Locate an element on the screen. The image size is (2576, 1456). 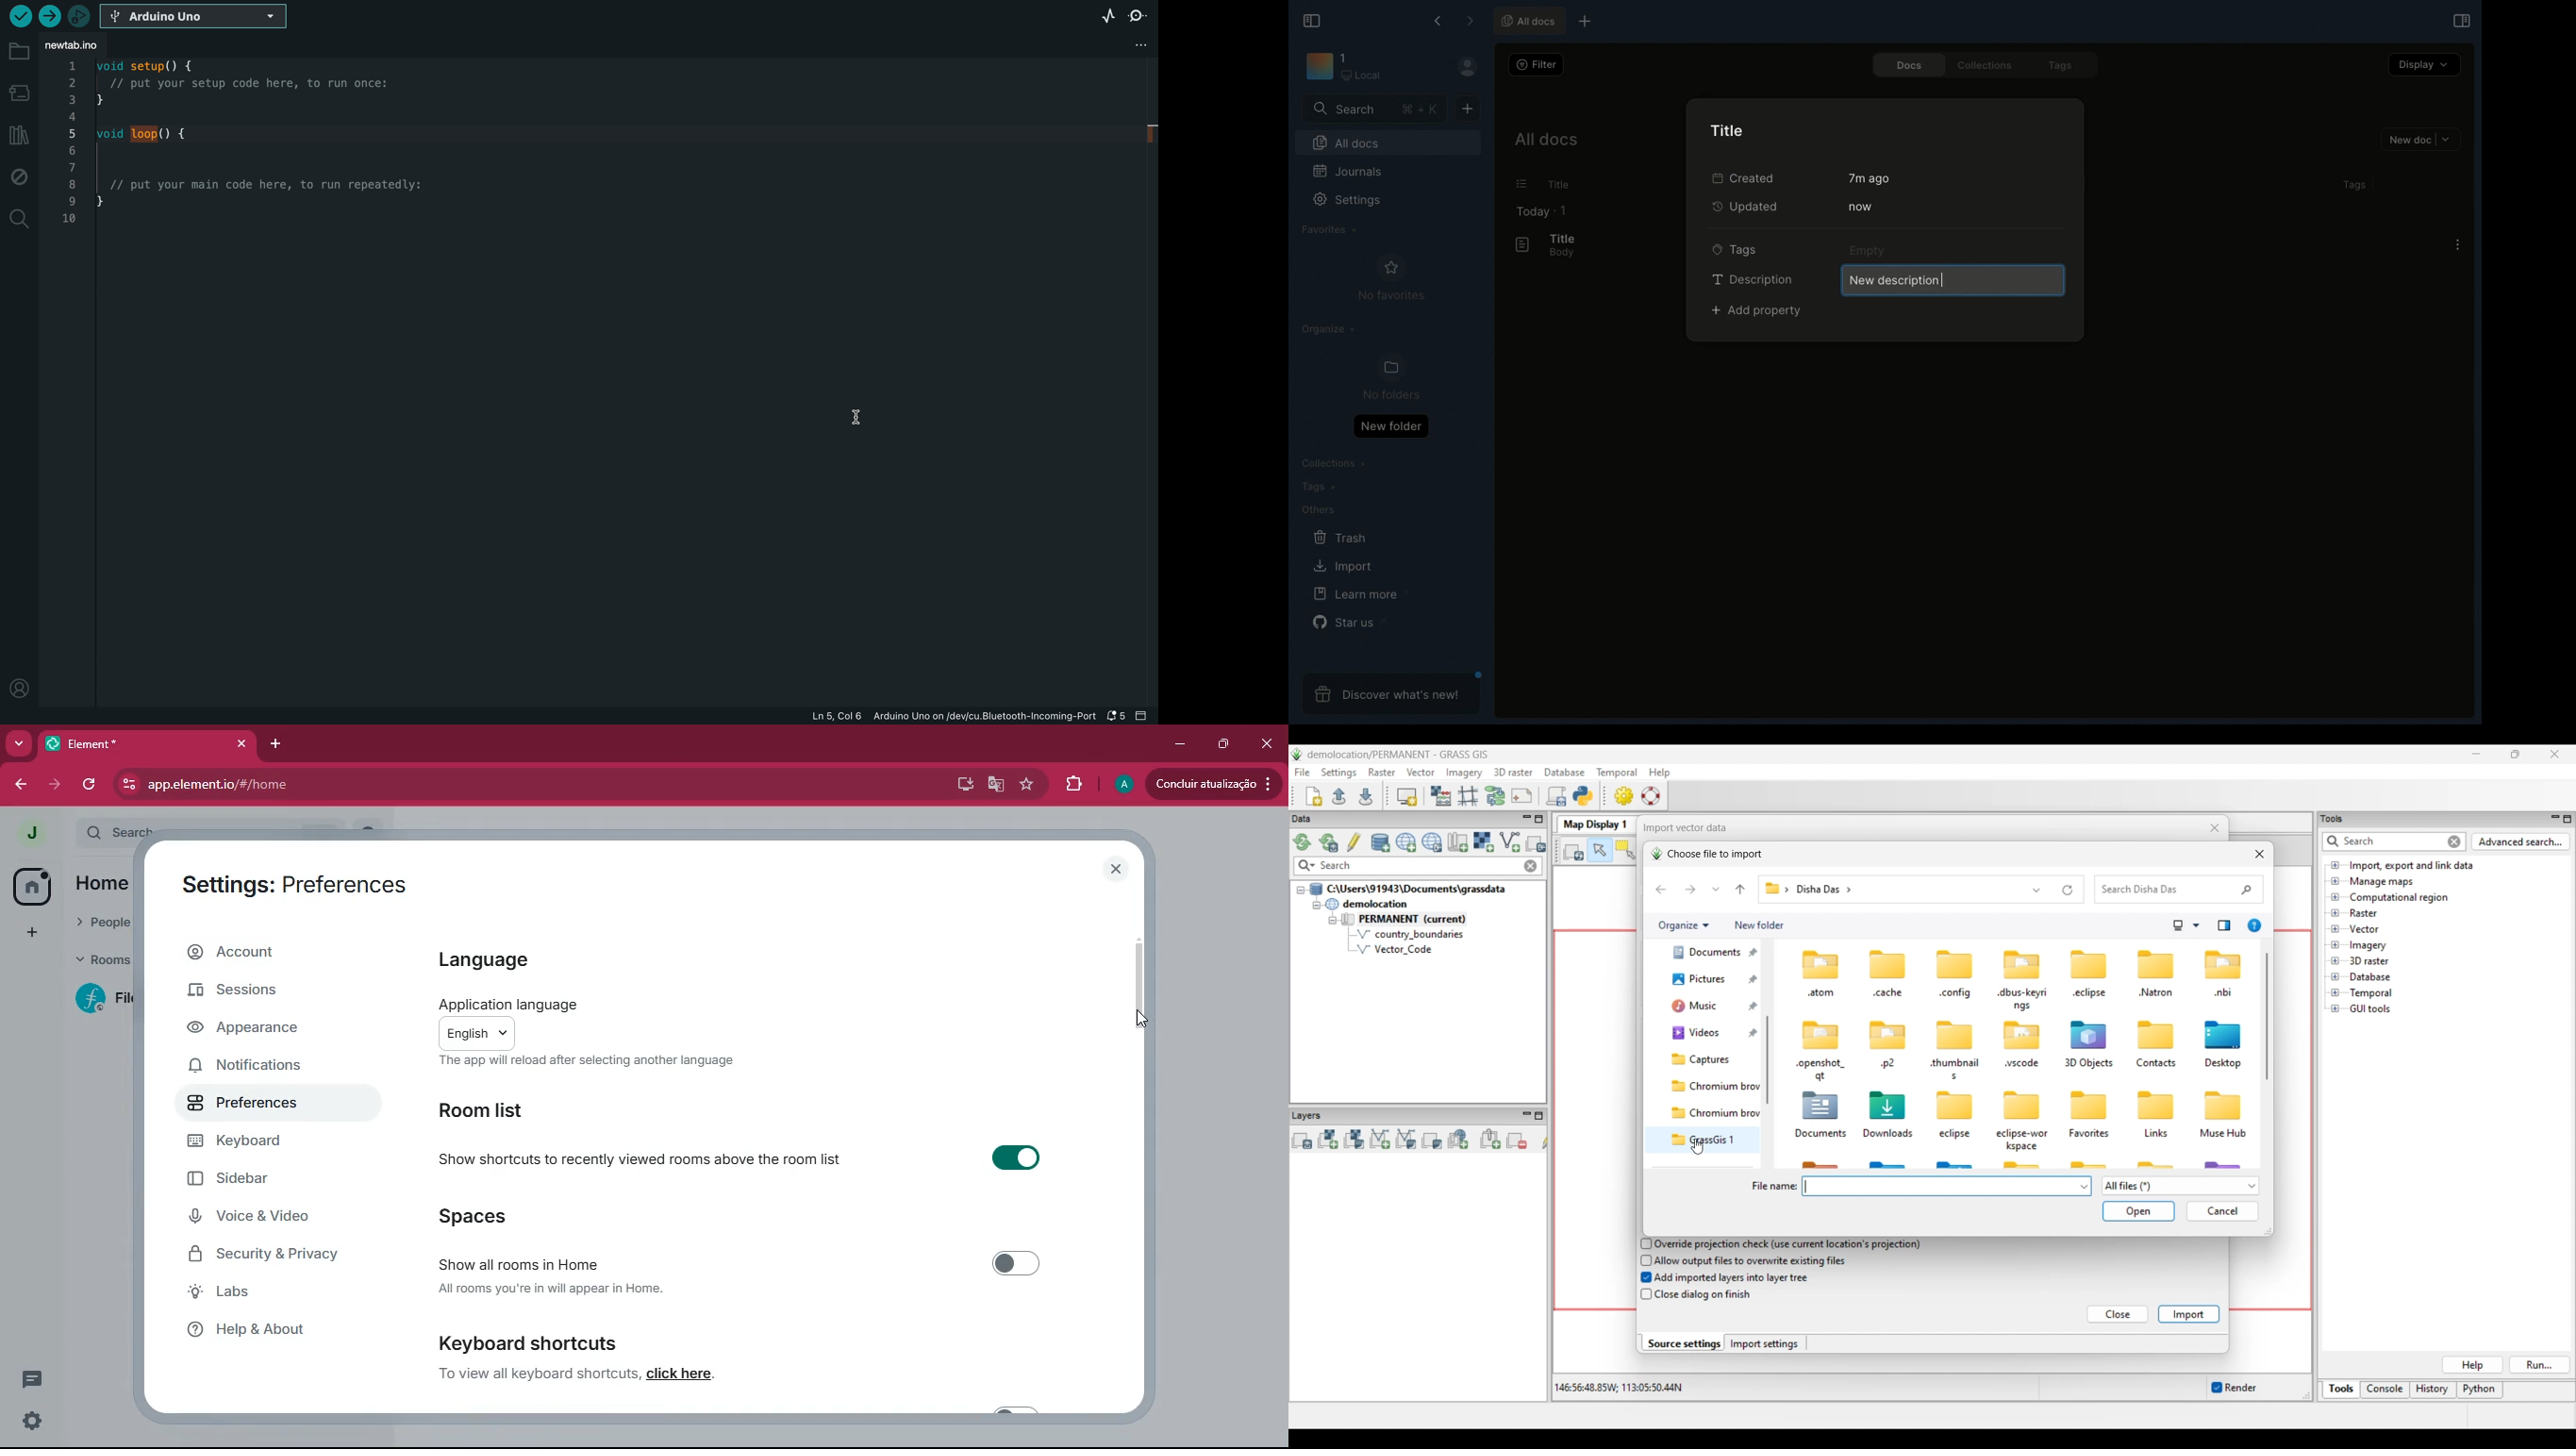
profile is located at coordinates (1123, 785).